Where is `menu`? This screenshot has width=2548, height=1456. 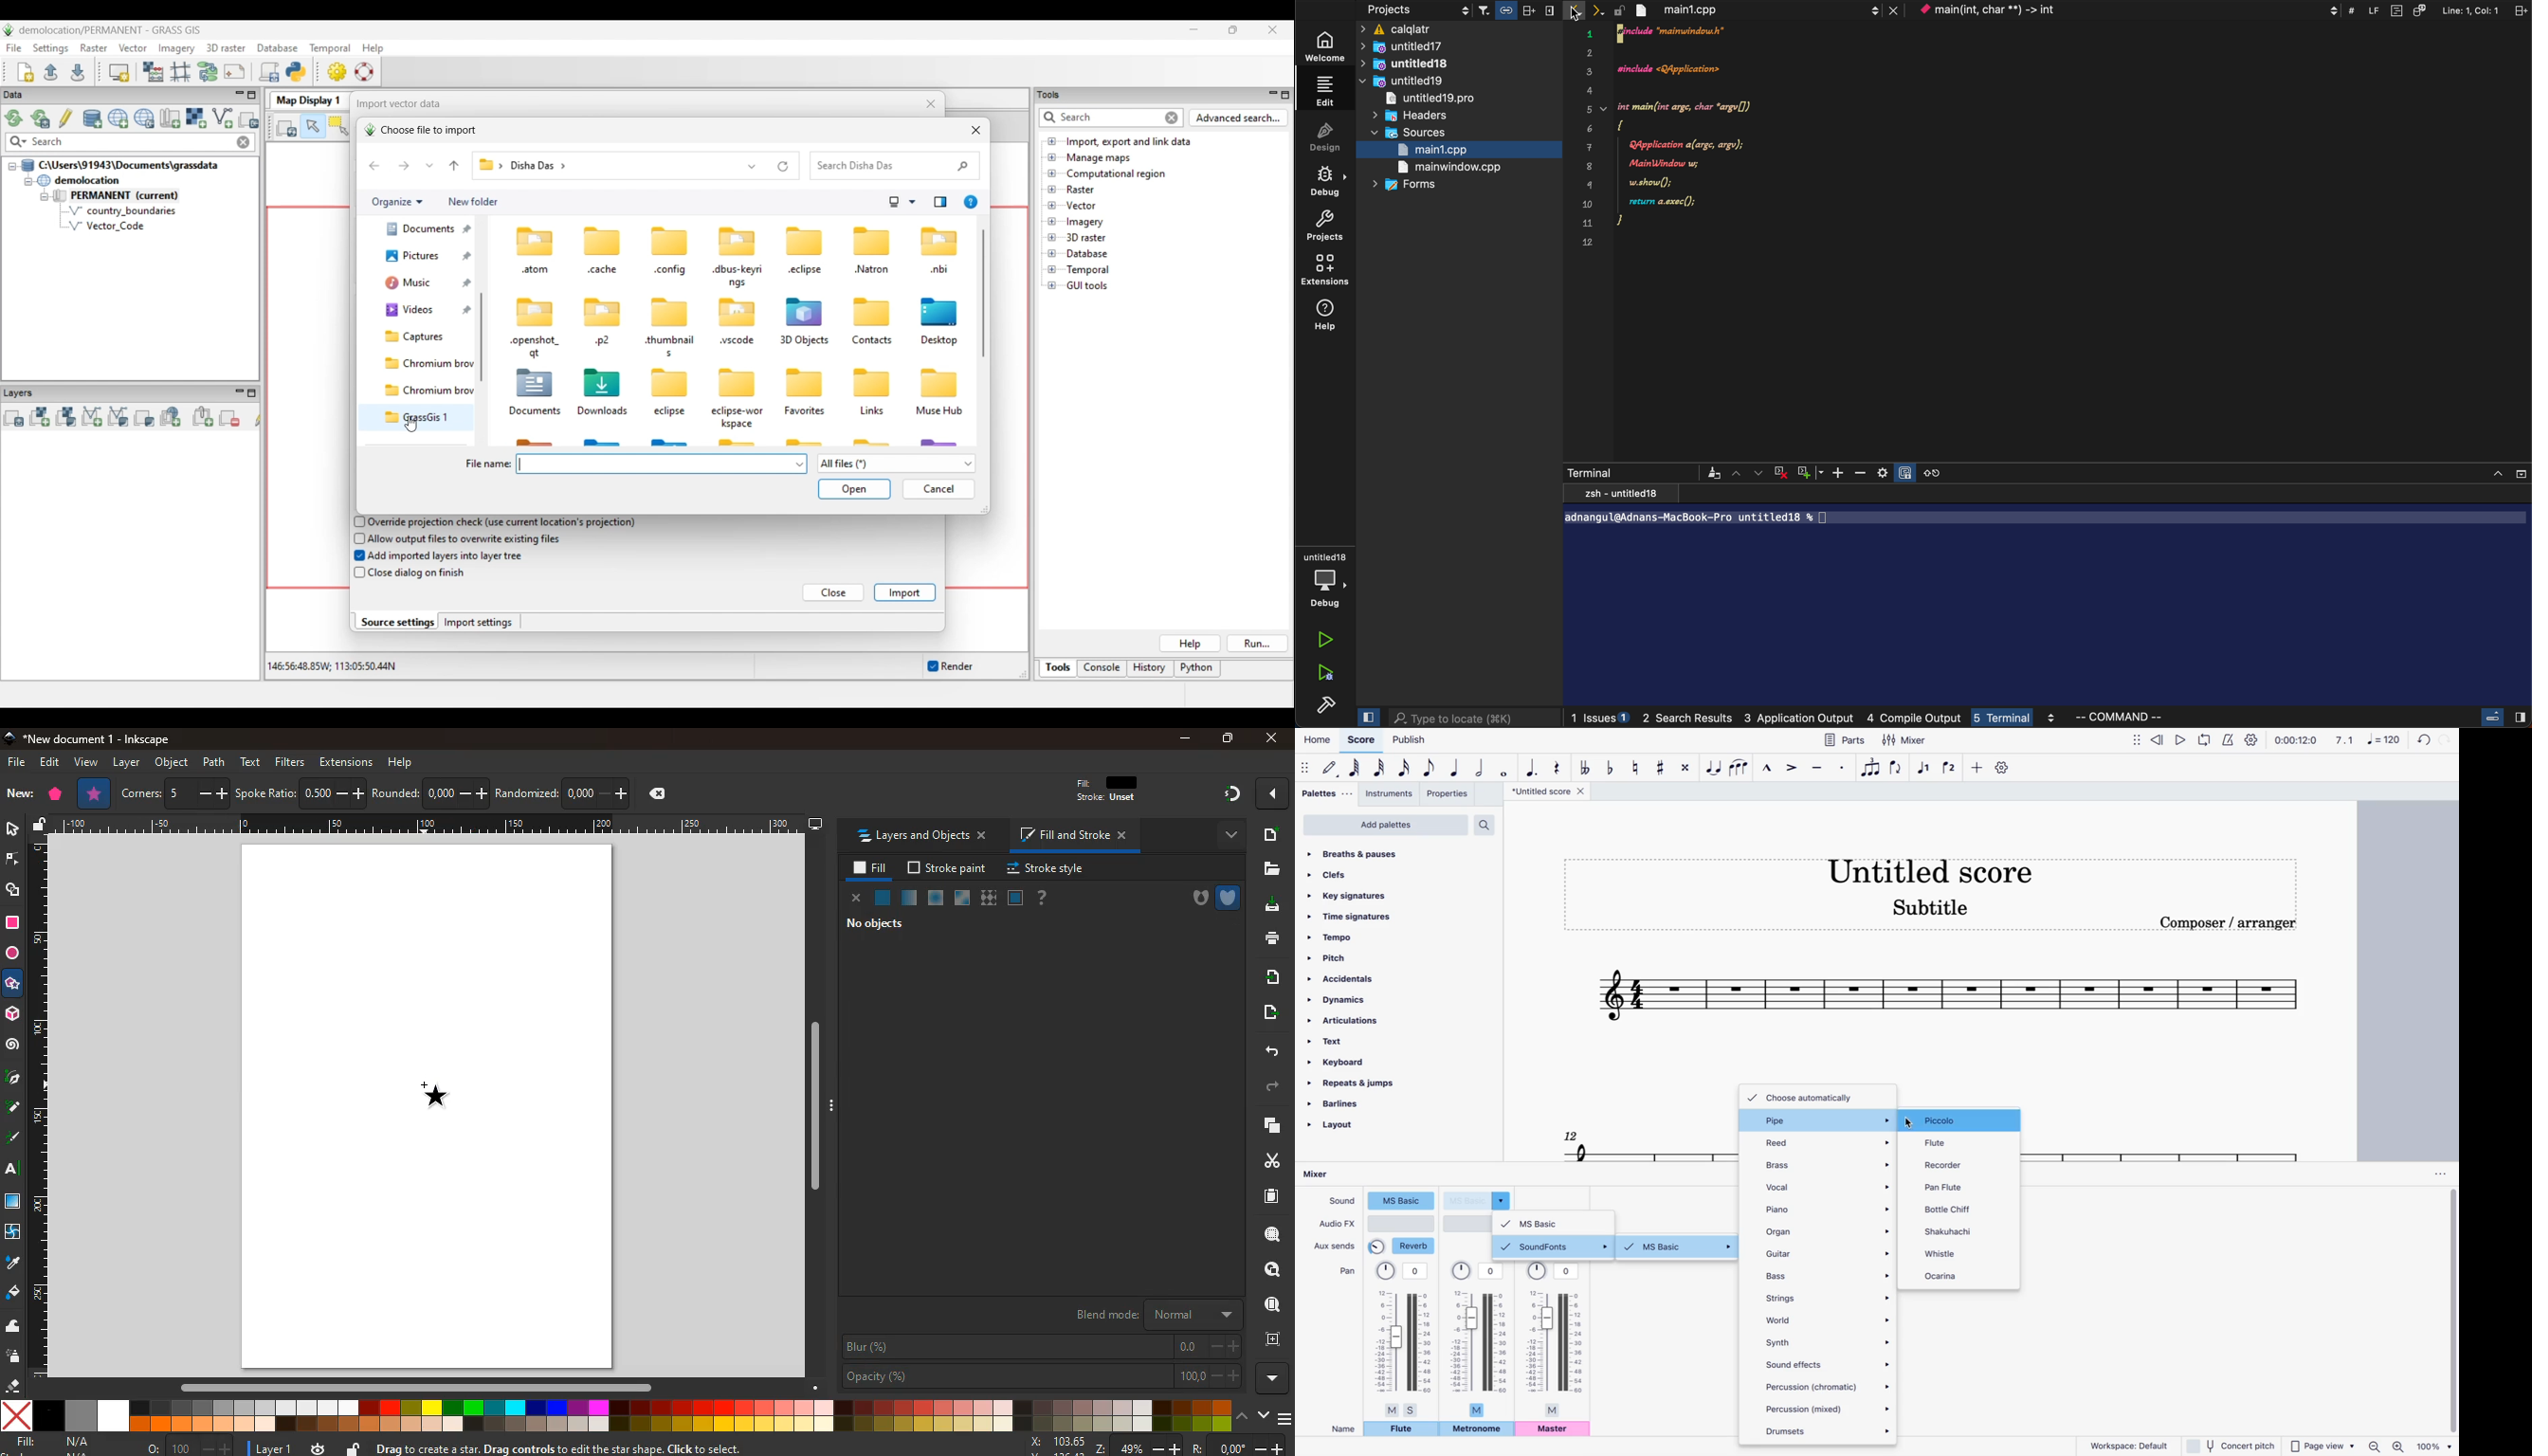
menu is located at coordinates (1285, 1418).